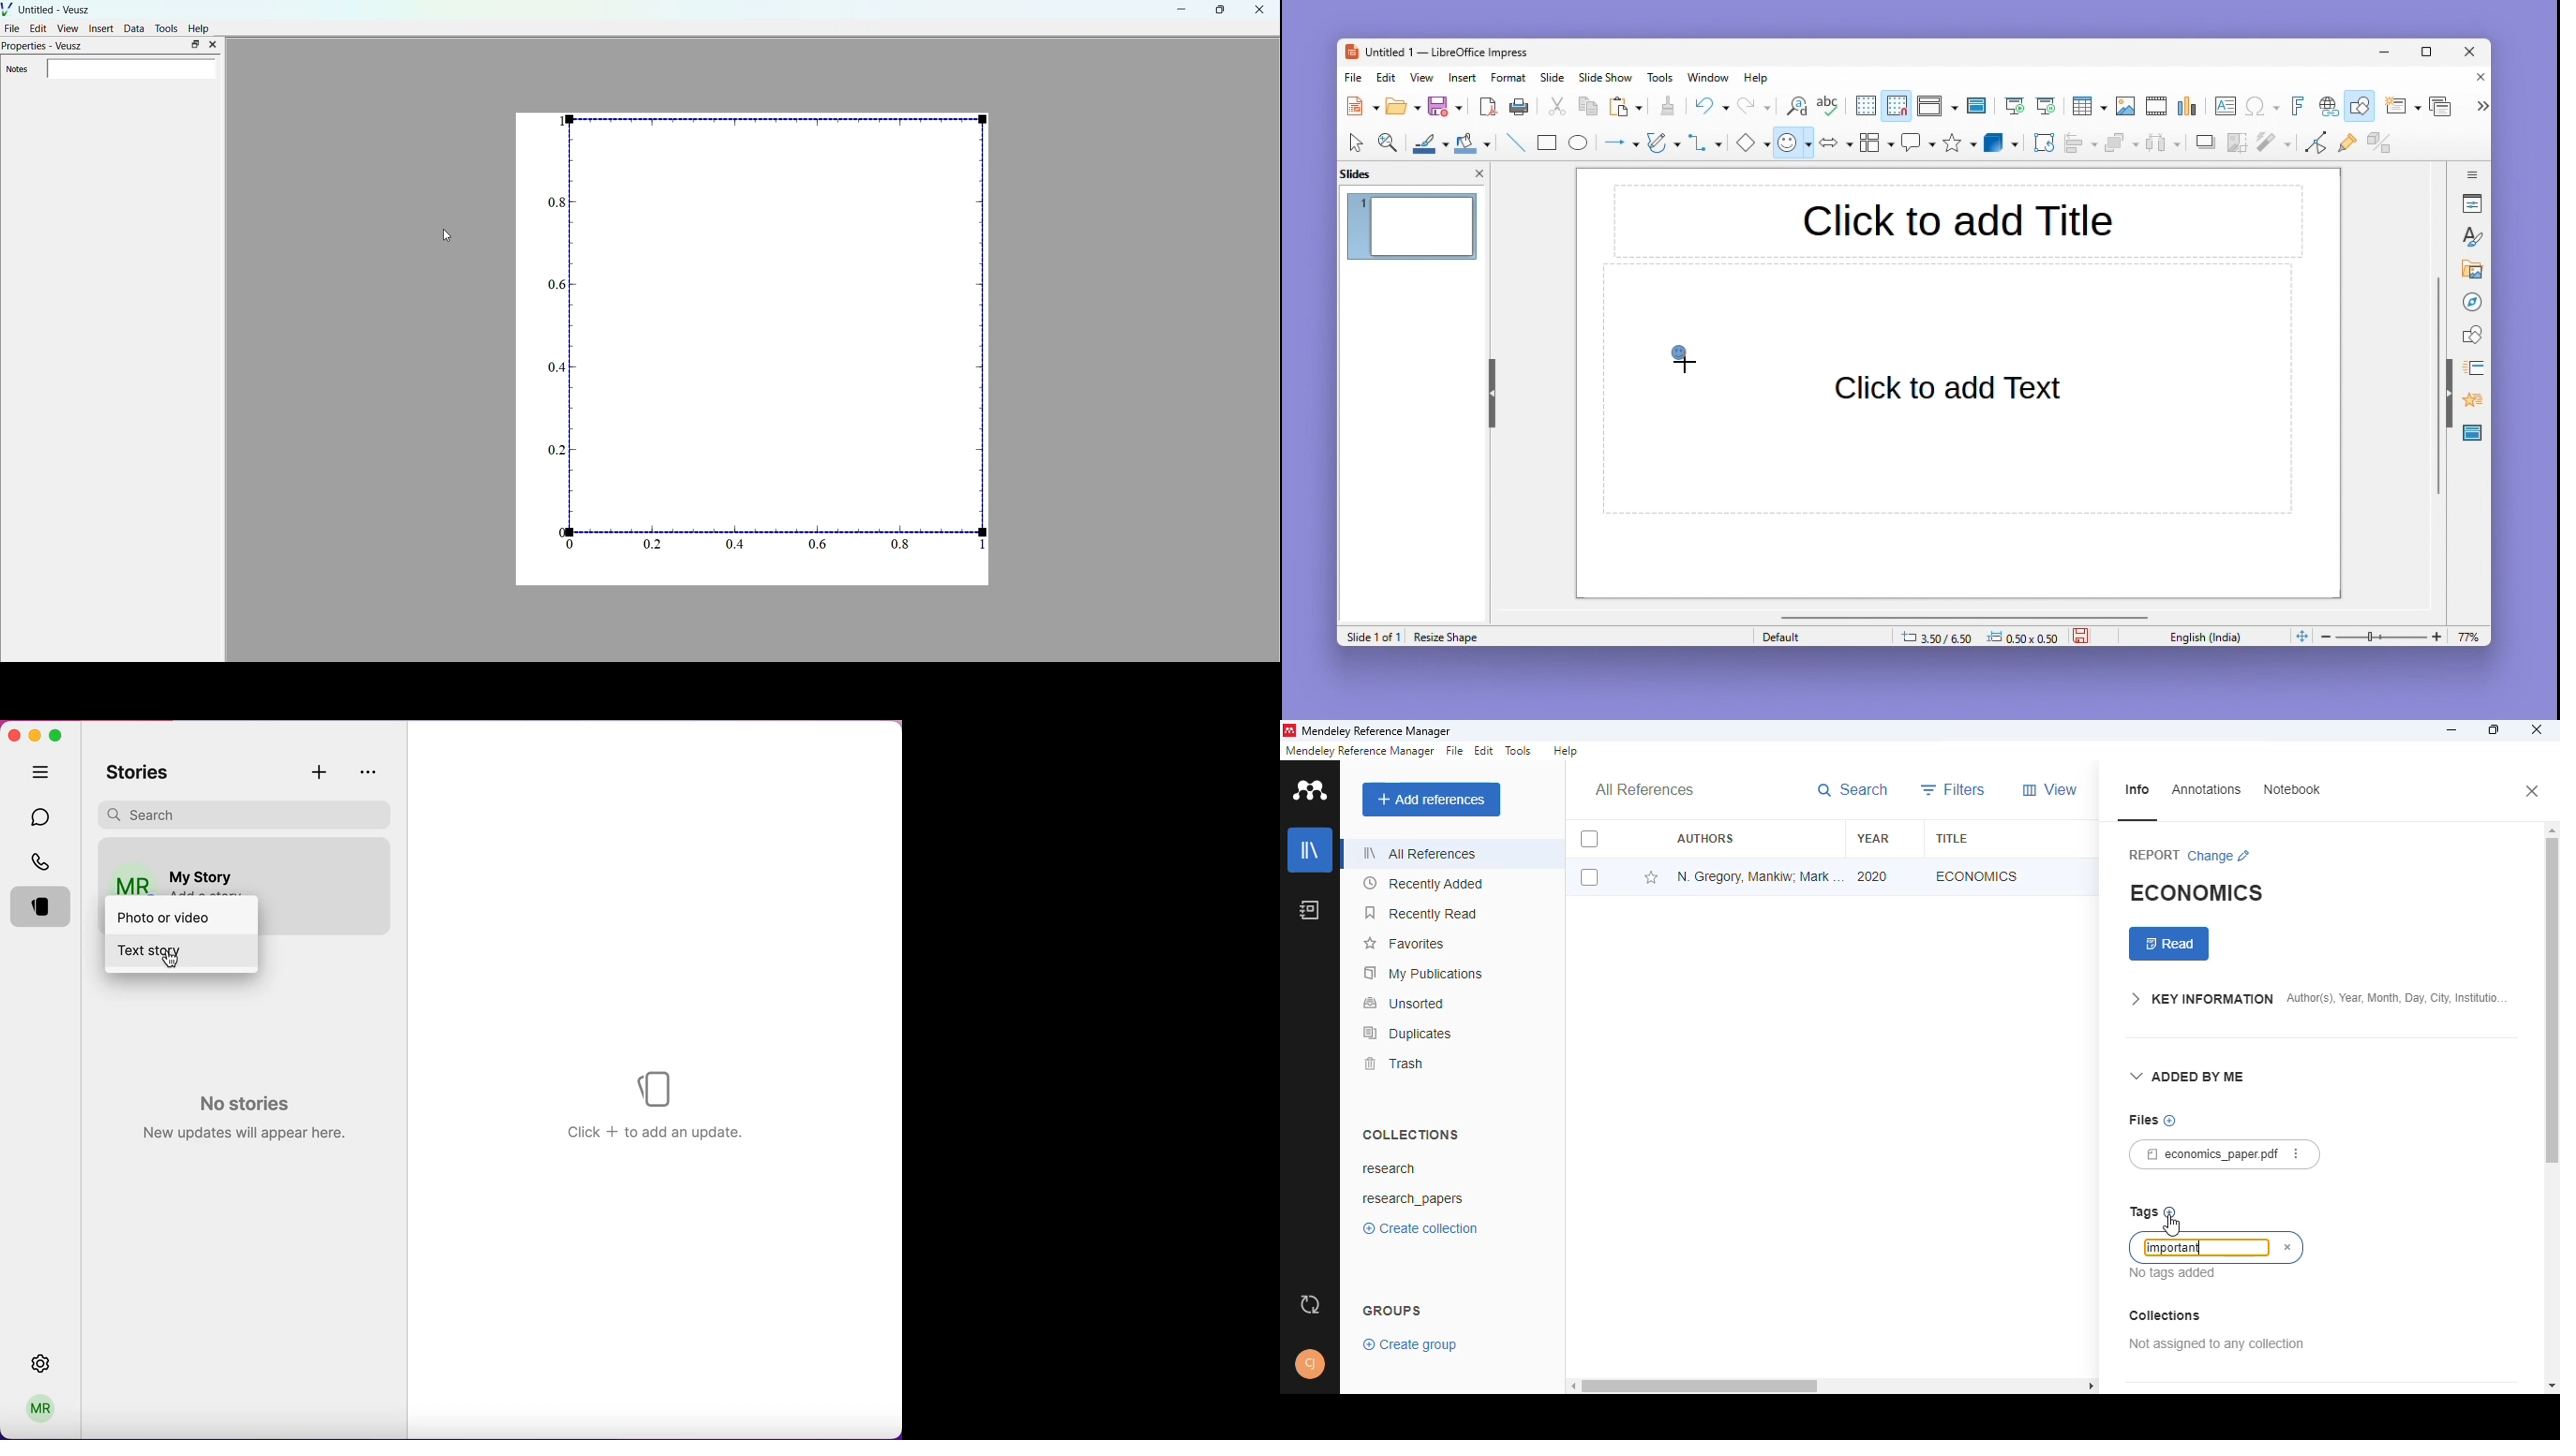  Describe the element at coordinates (2042, 142) in the screenshot. I see `Rotate` at that location.